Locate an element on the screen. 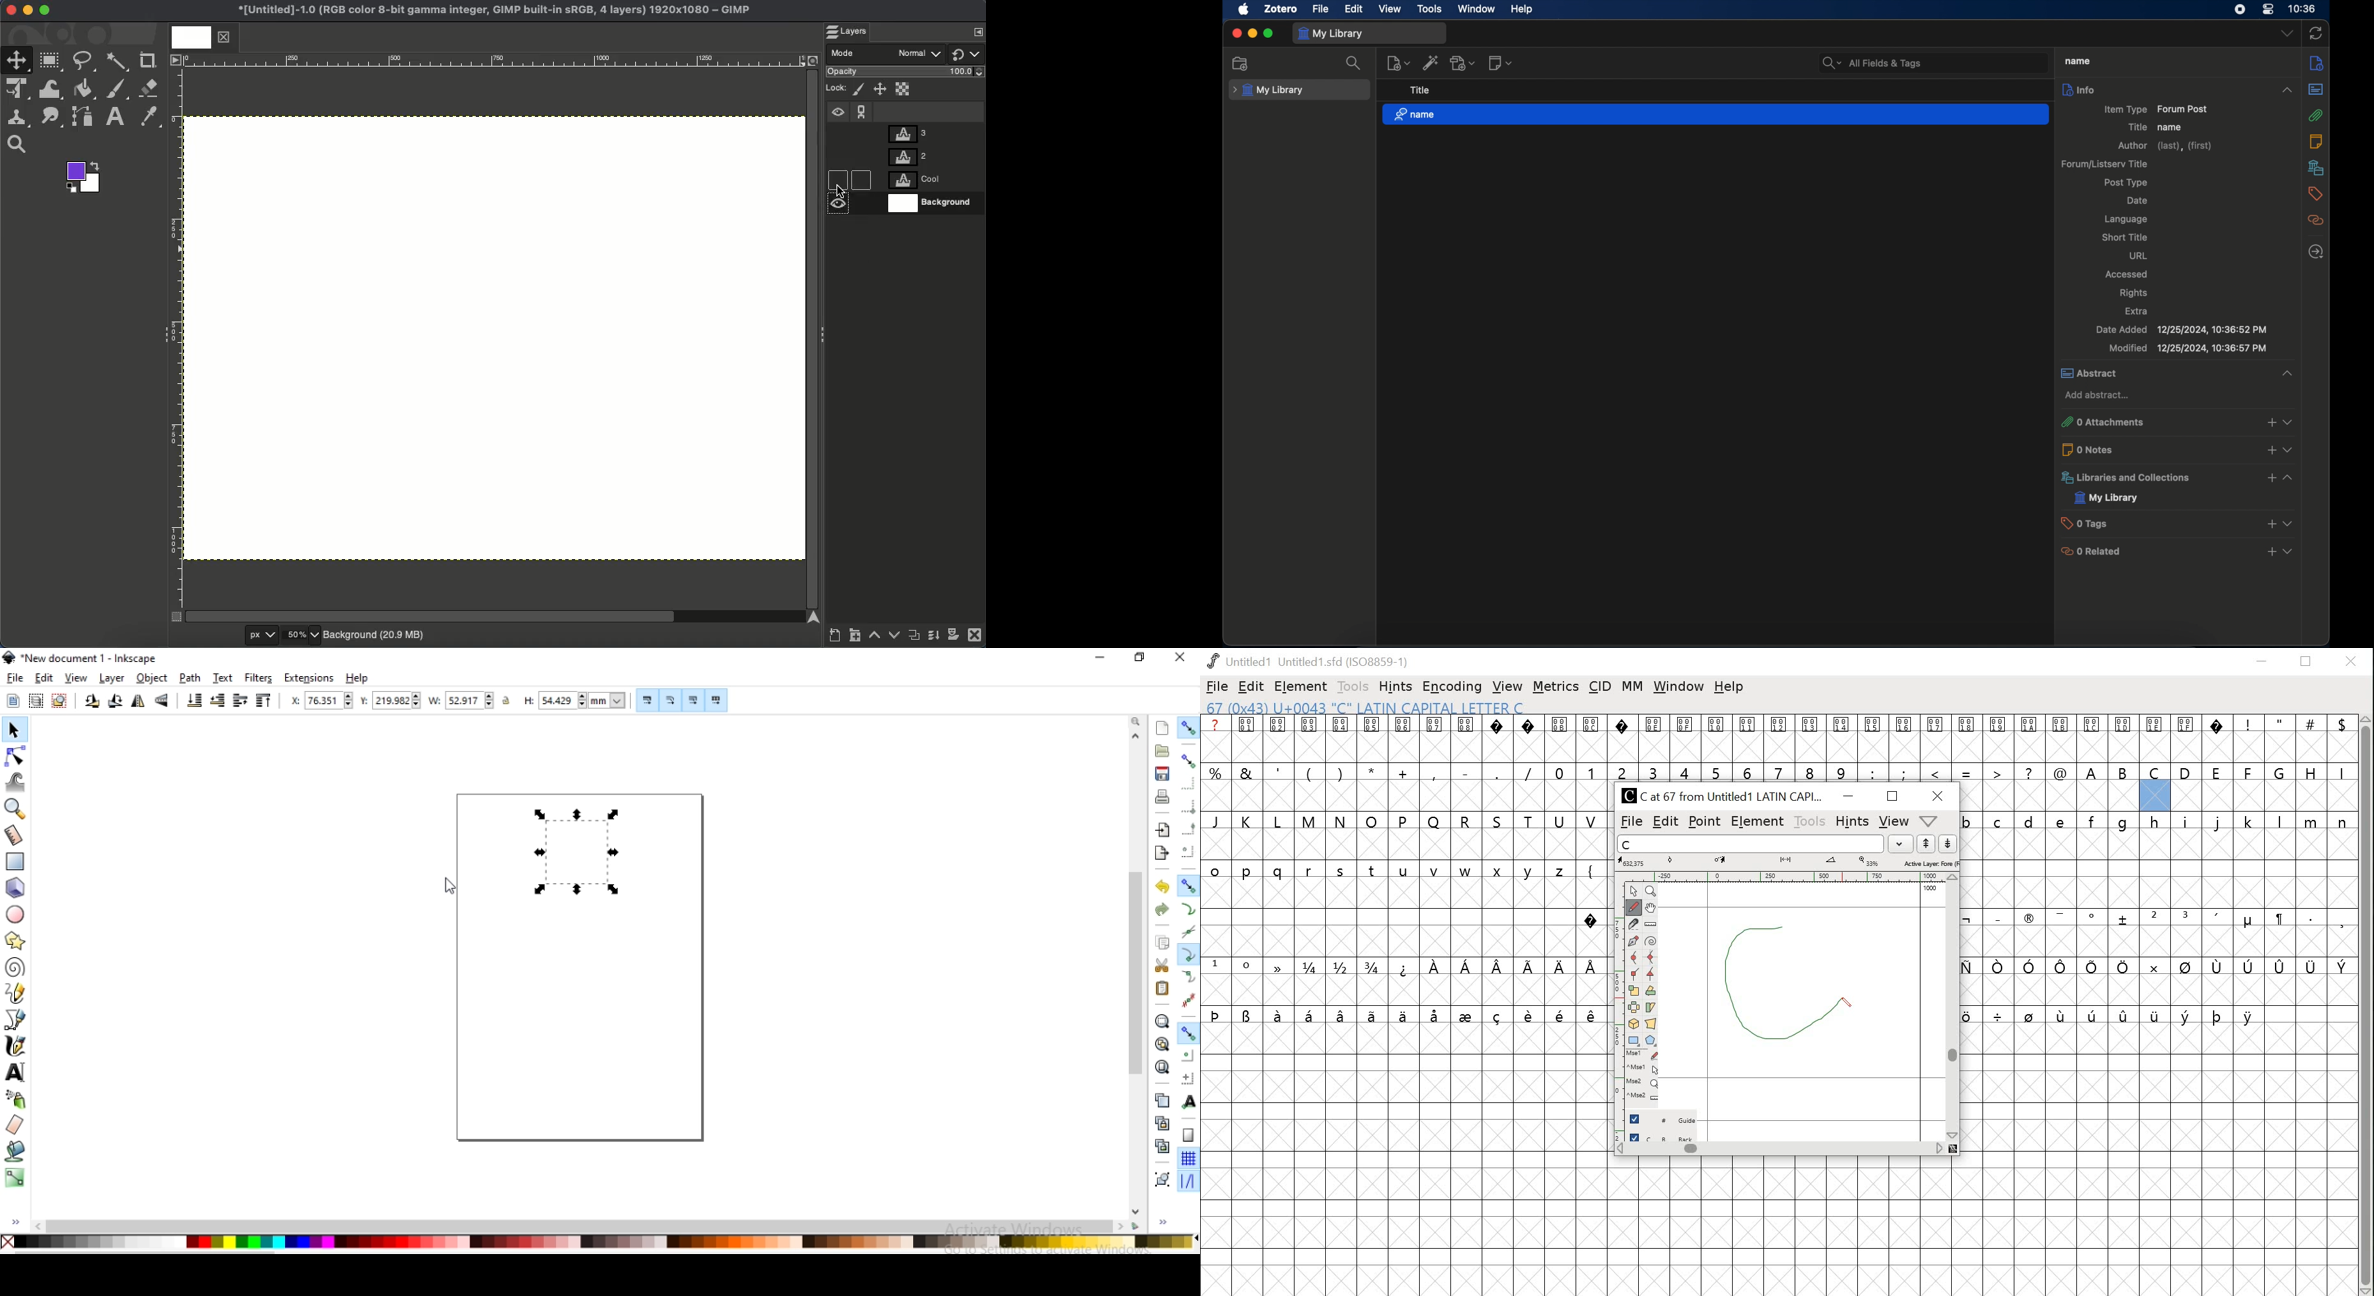 The height and width of the screenshot is (1316, 2380). search is located at coordinates (1354, 64).